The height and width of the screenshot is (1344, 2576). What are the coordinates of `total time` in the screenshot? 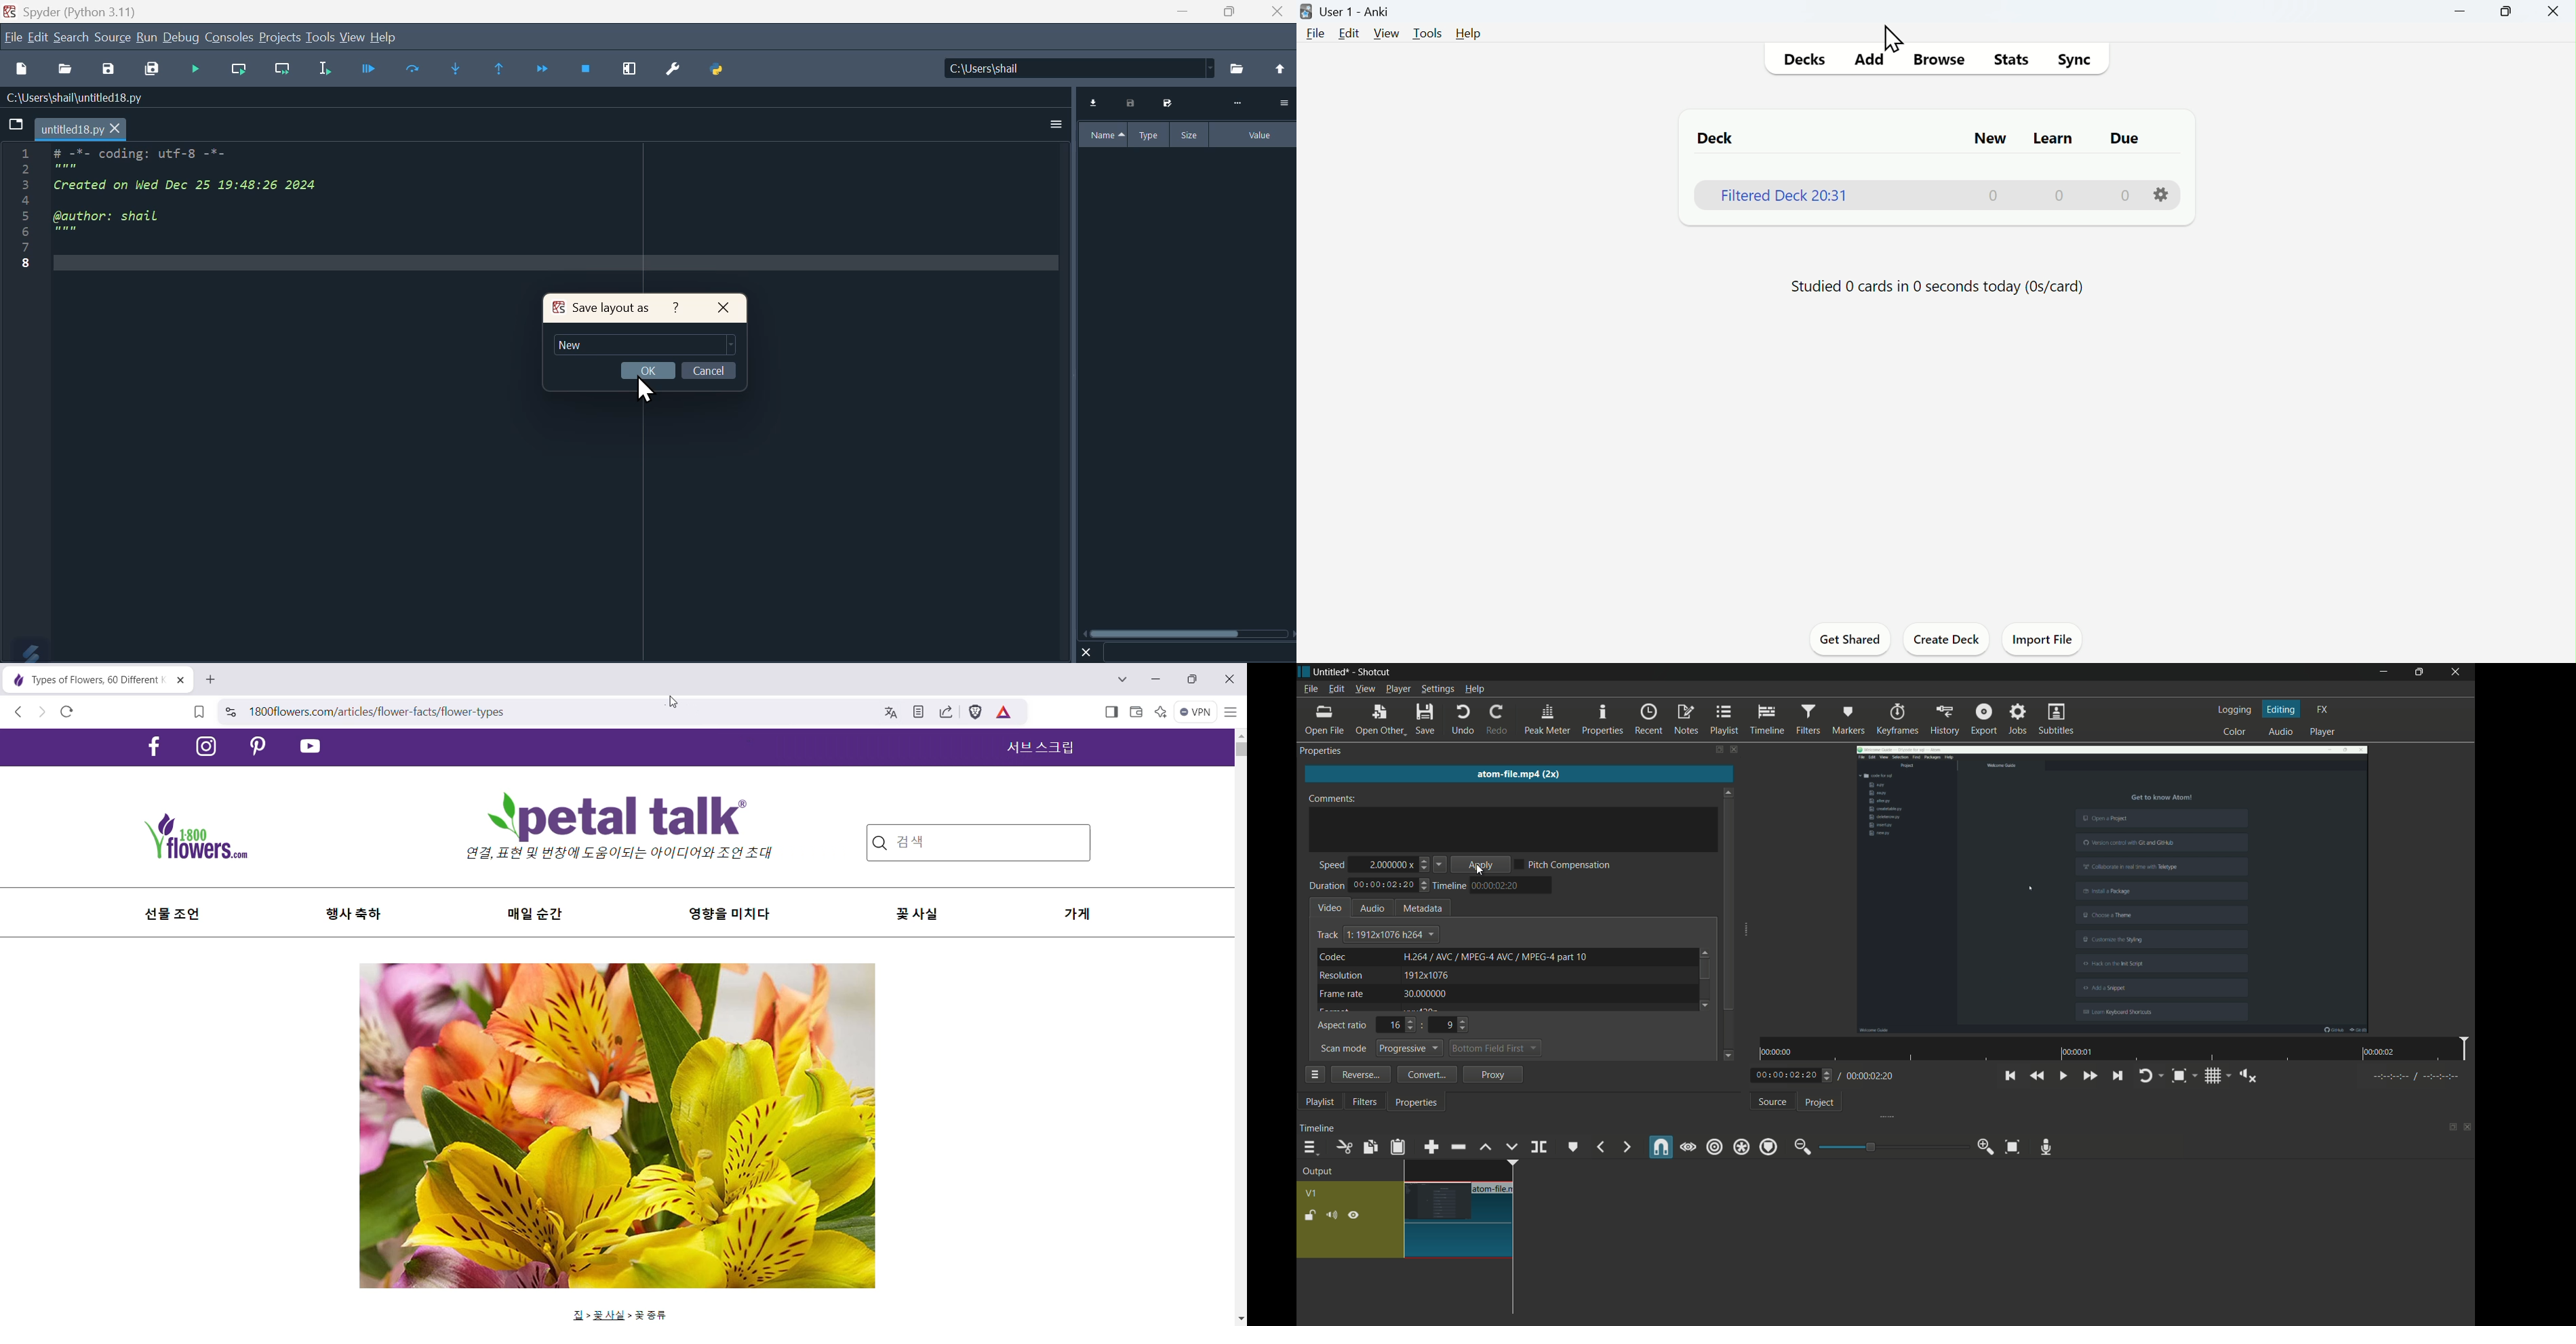 It's located at (1384, 886).